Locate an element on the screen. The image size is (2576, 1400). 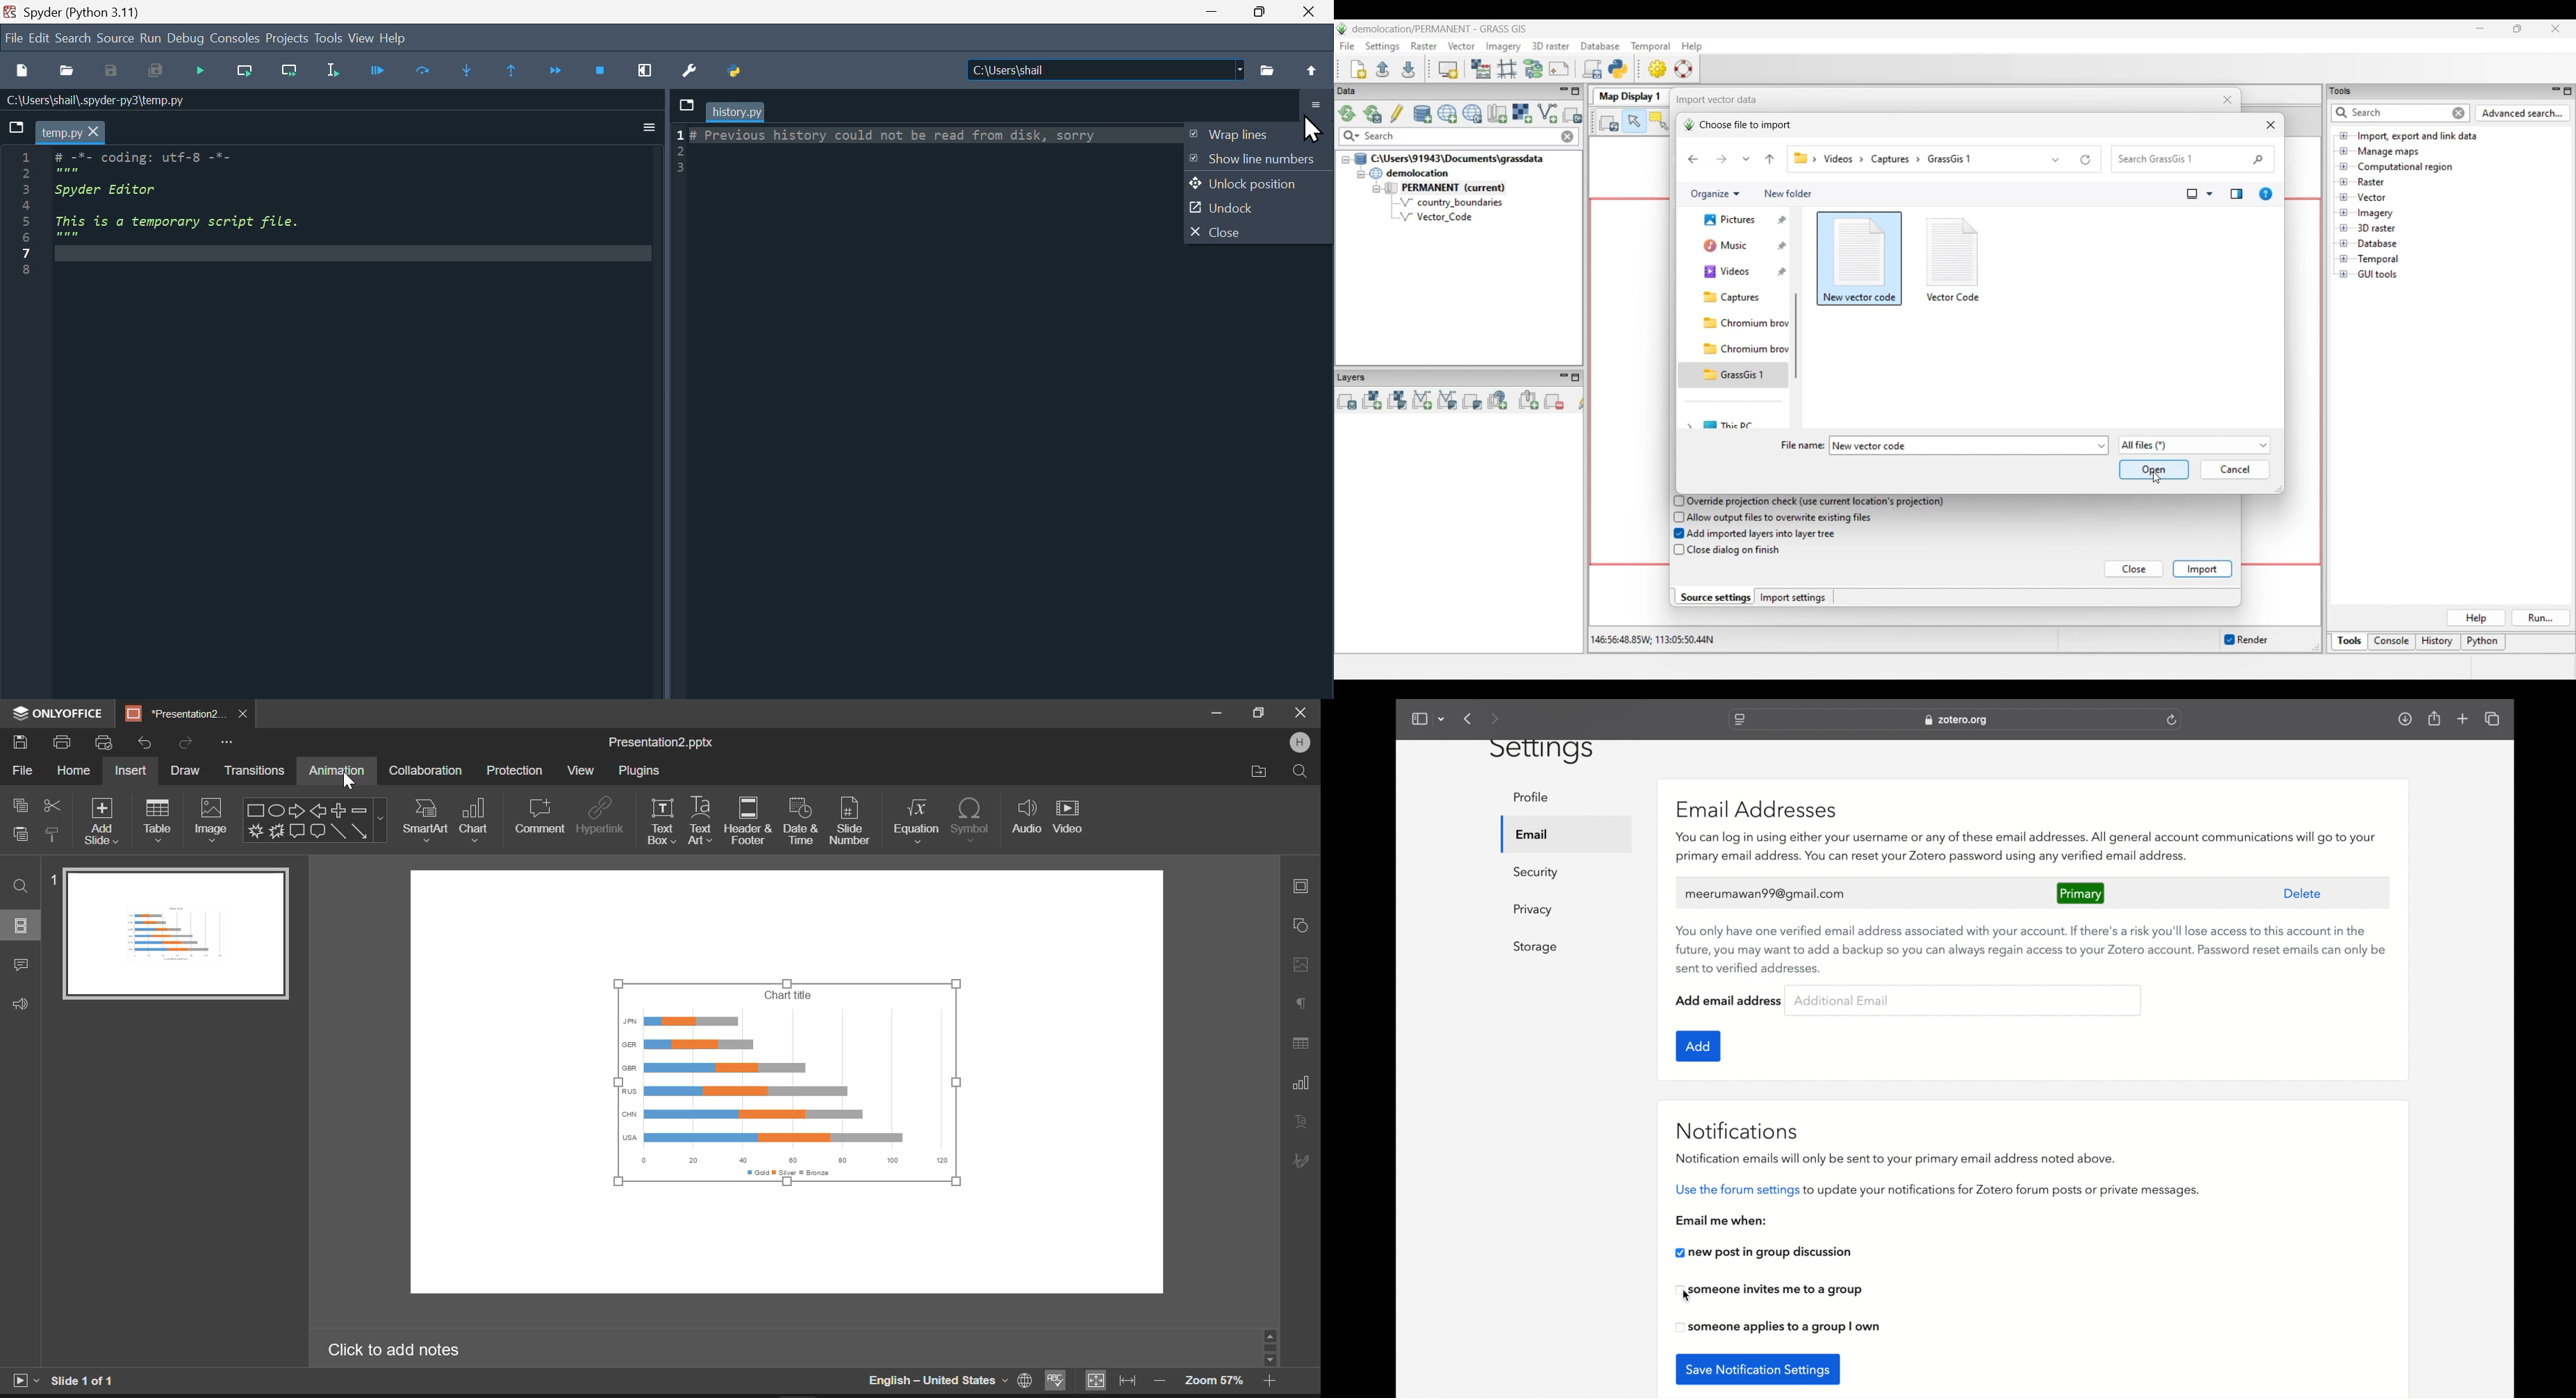
Plugins is located at coordinates (638, 772).